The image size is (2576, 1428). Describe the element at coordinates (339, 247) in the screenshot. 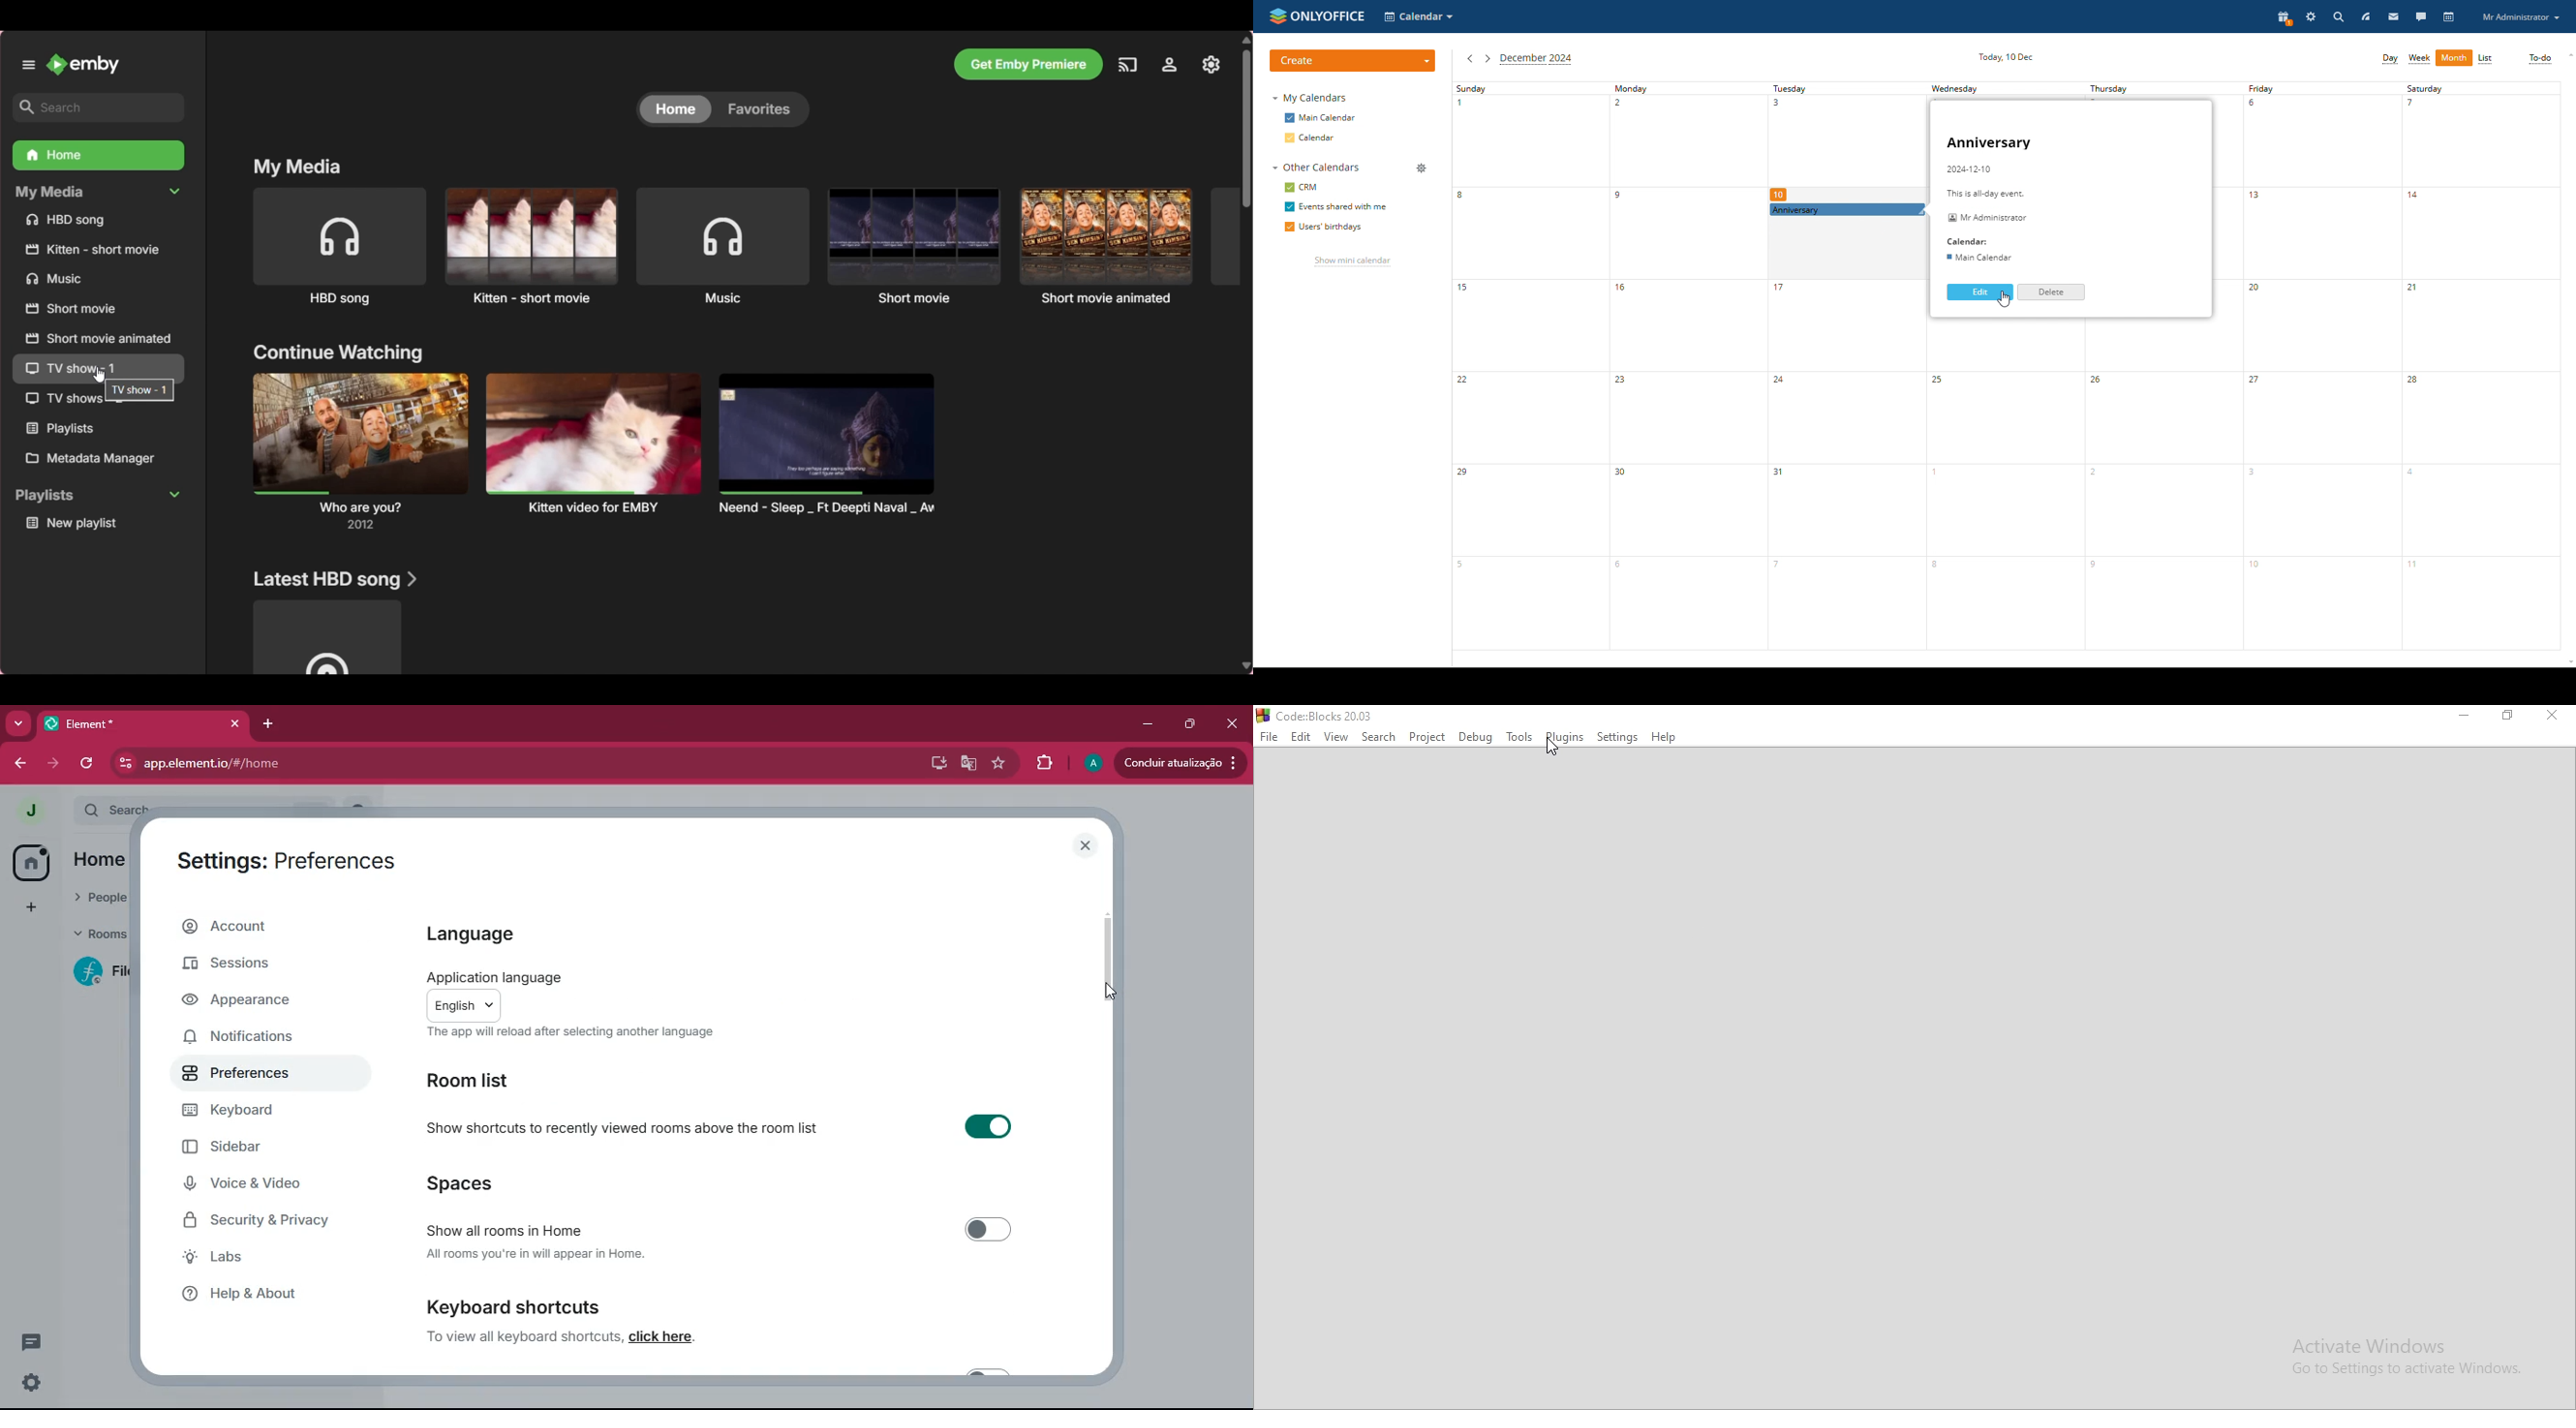

I see `Song` at that location.